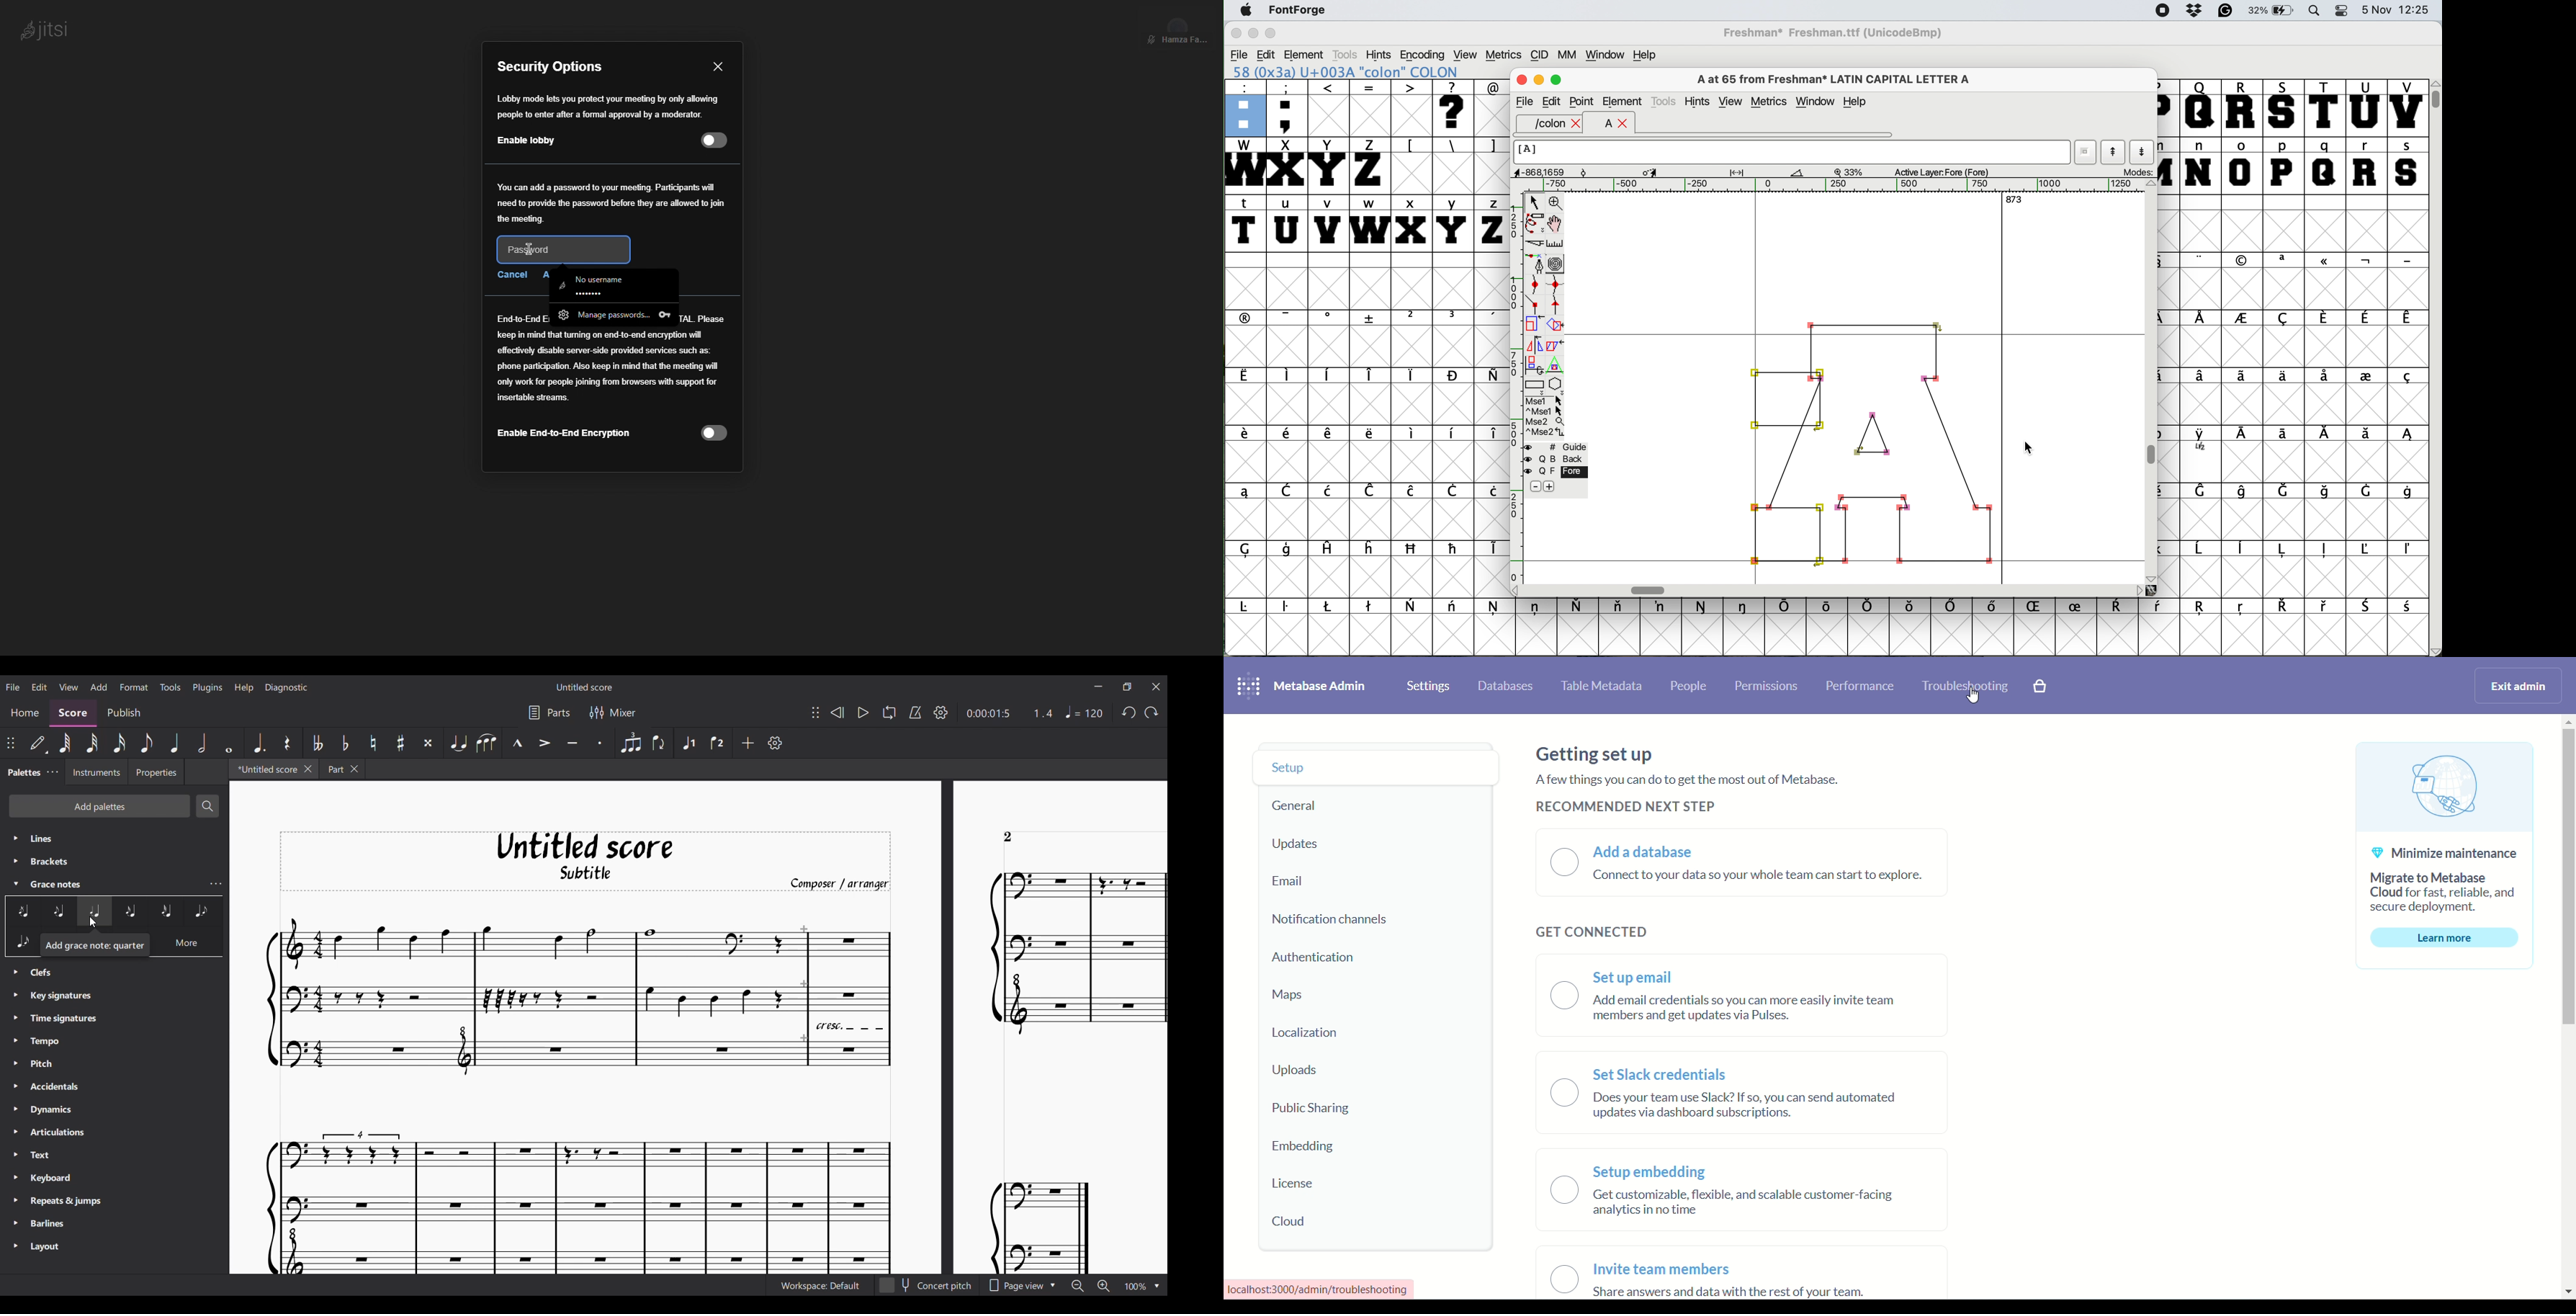  Describe the element at coordinates (1104, 1286) in the screenshot. I see `Zoom in` at that location.